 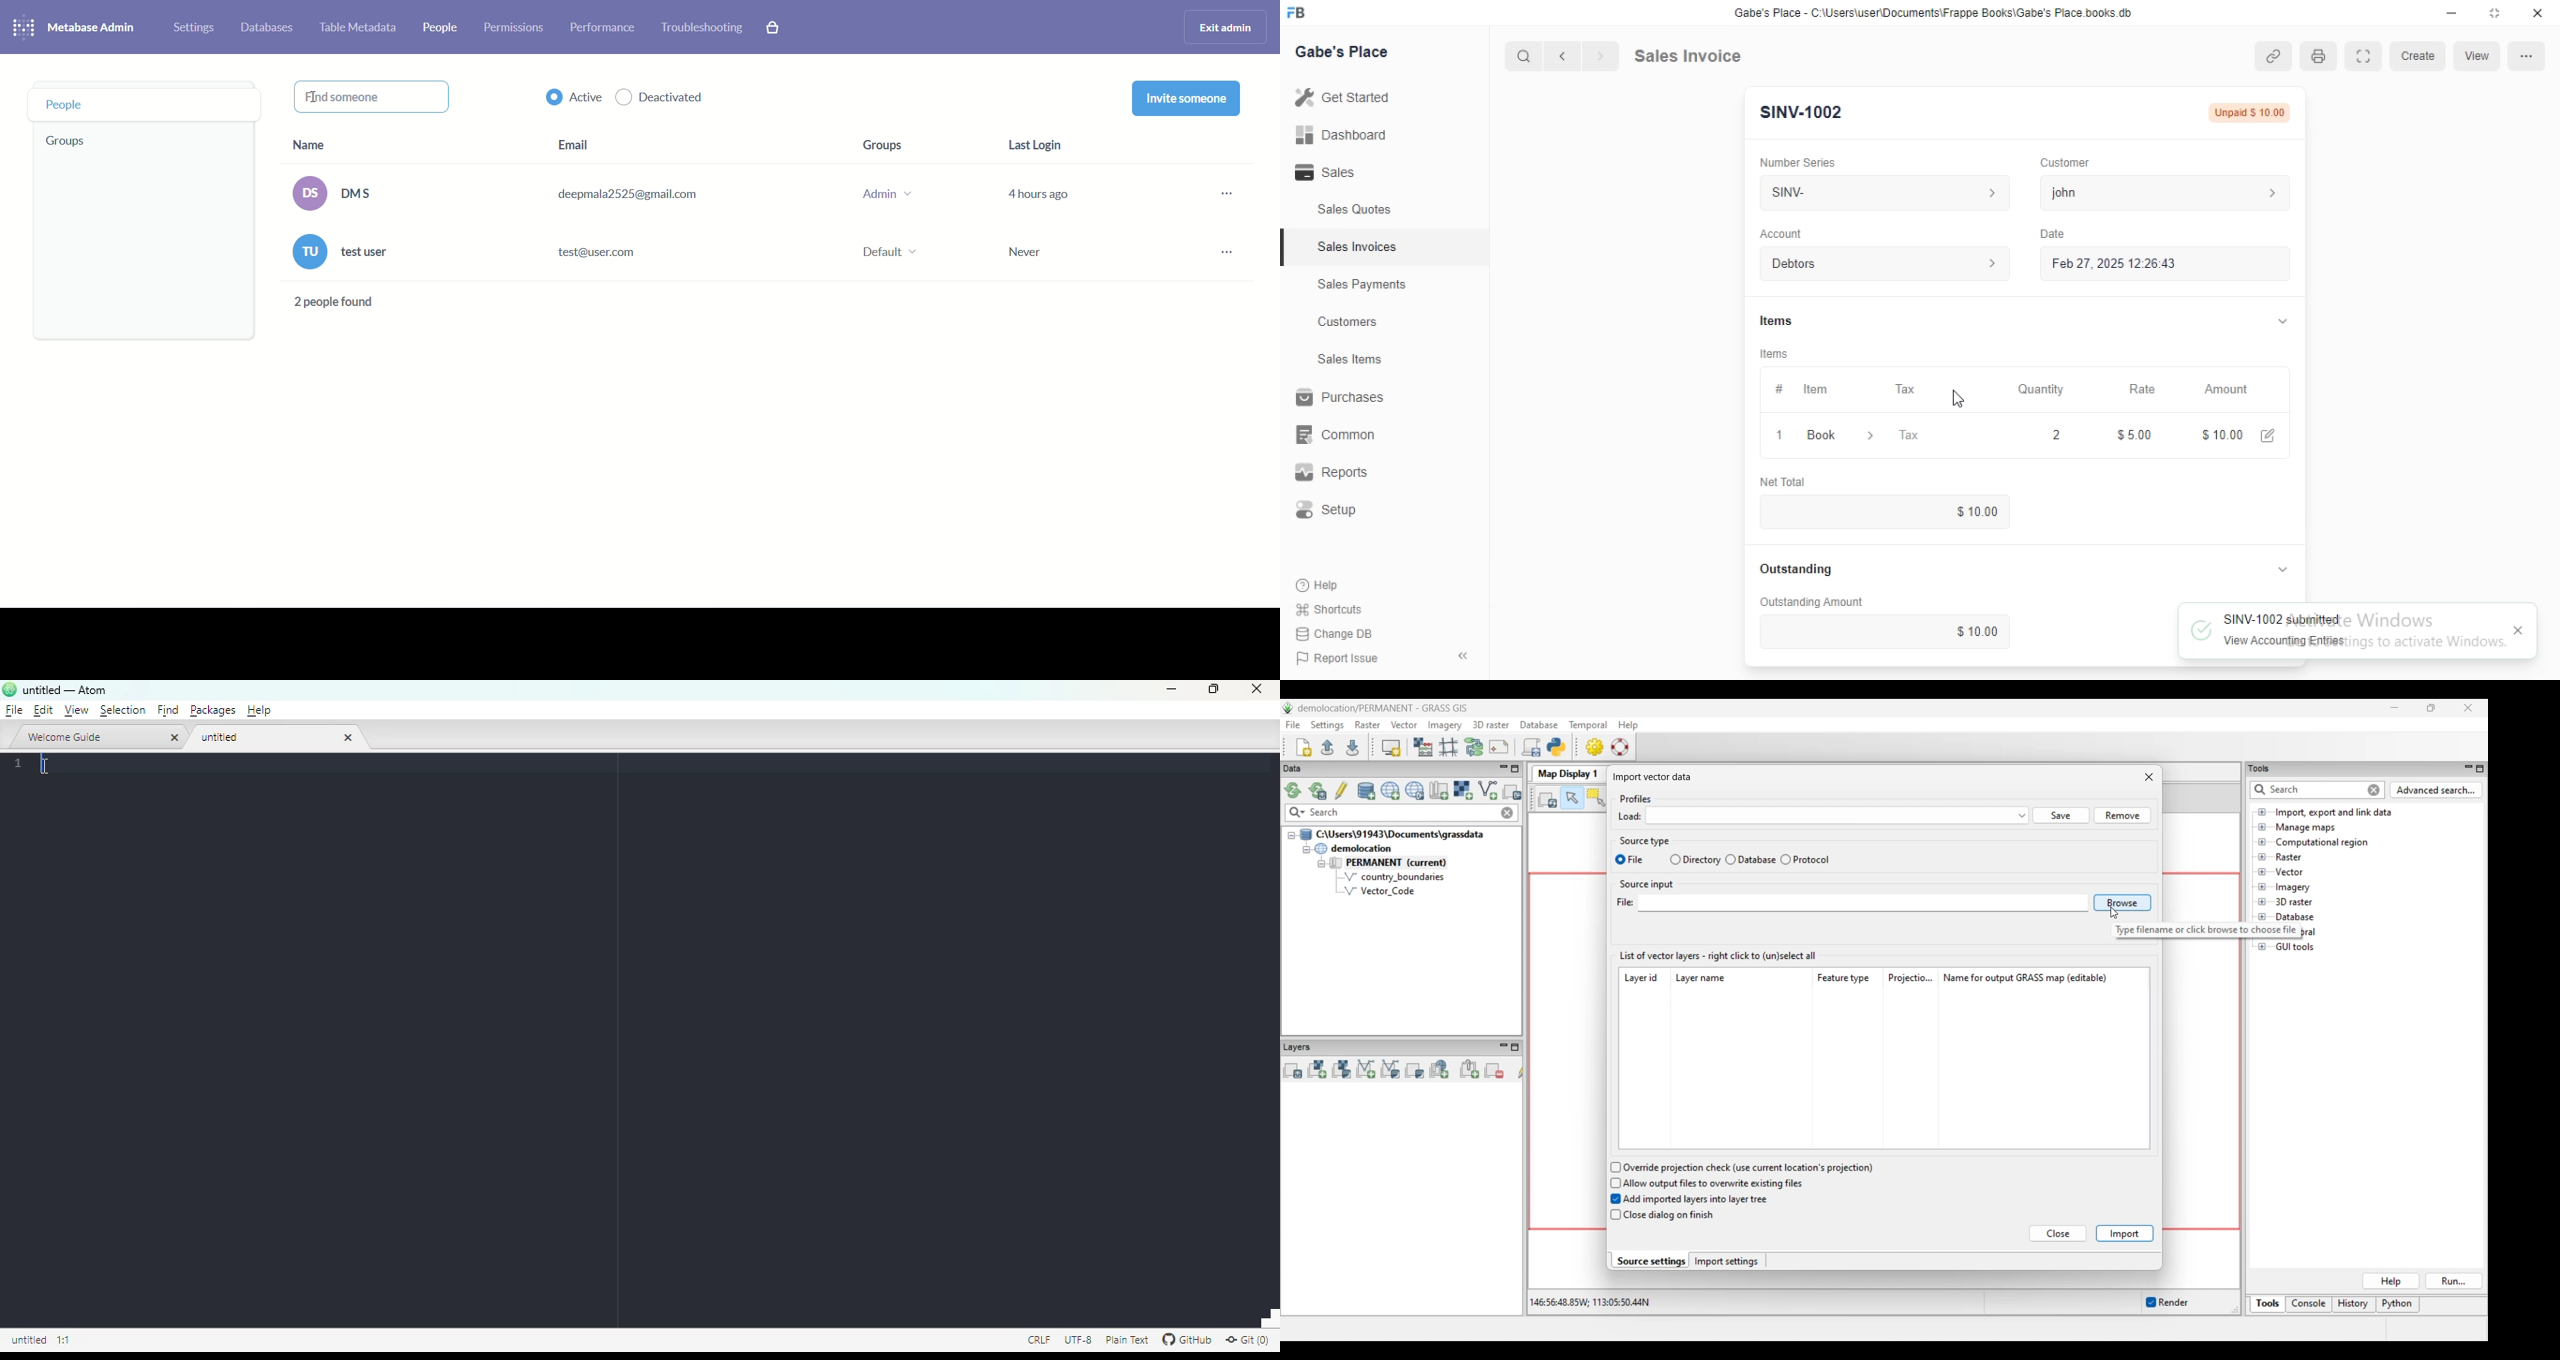 What do you see at coordinates (1345, 97) in the screenshot?
I see `Get started` at bounding box center [1345, 97].